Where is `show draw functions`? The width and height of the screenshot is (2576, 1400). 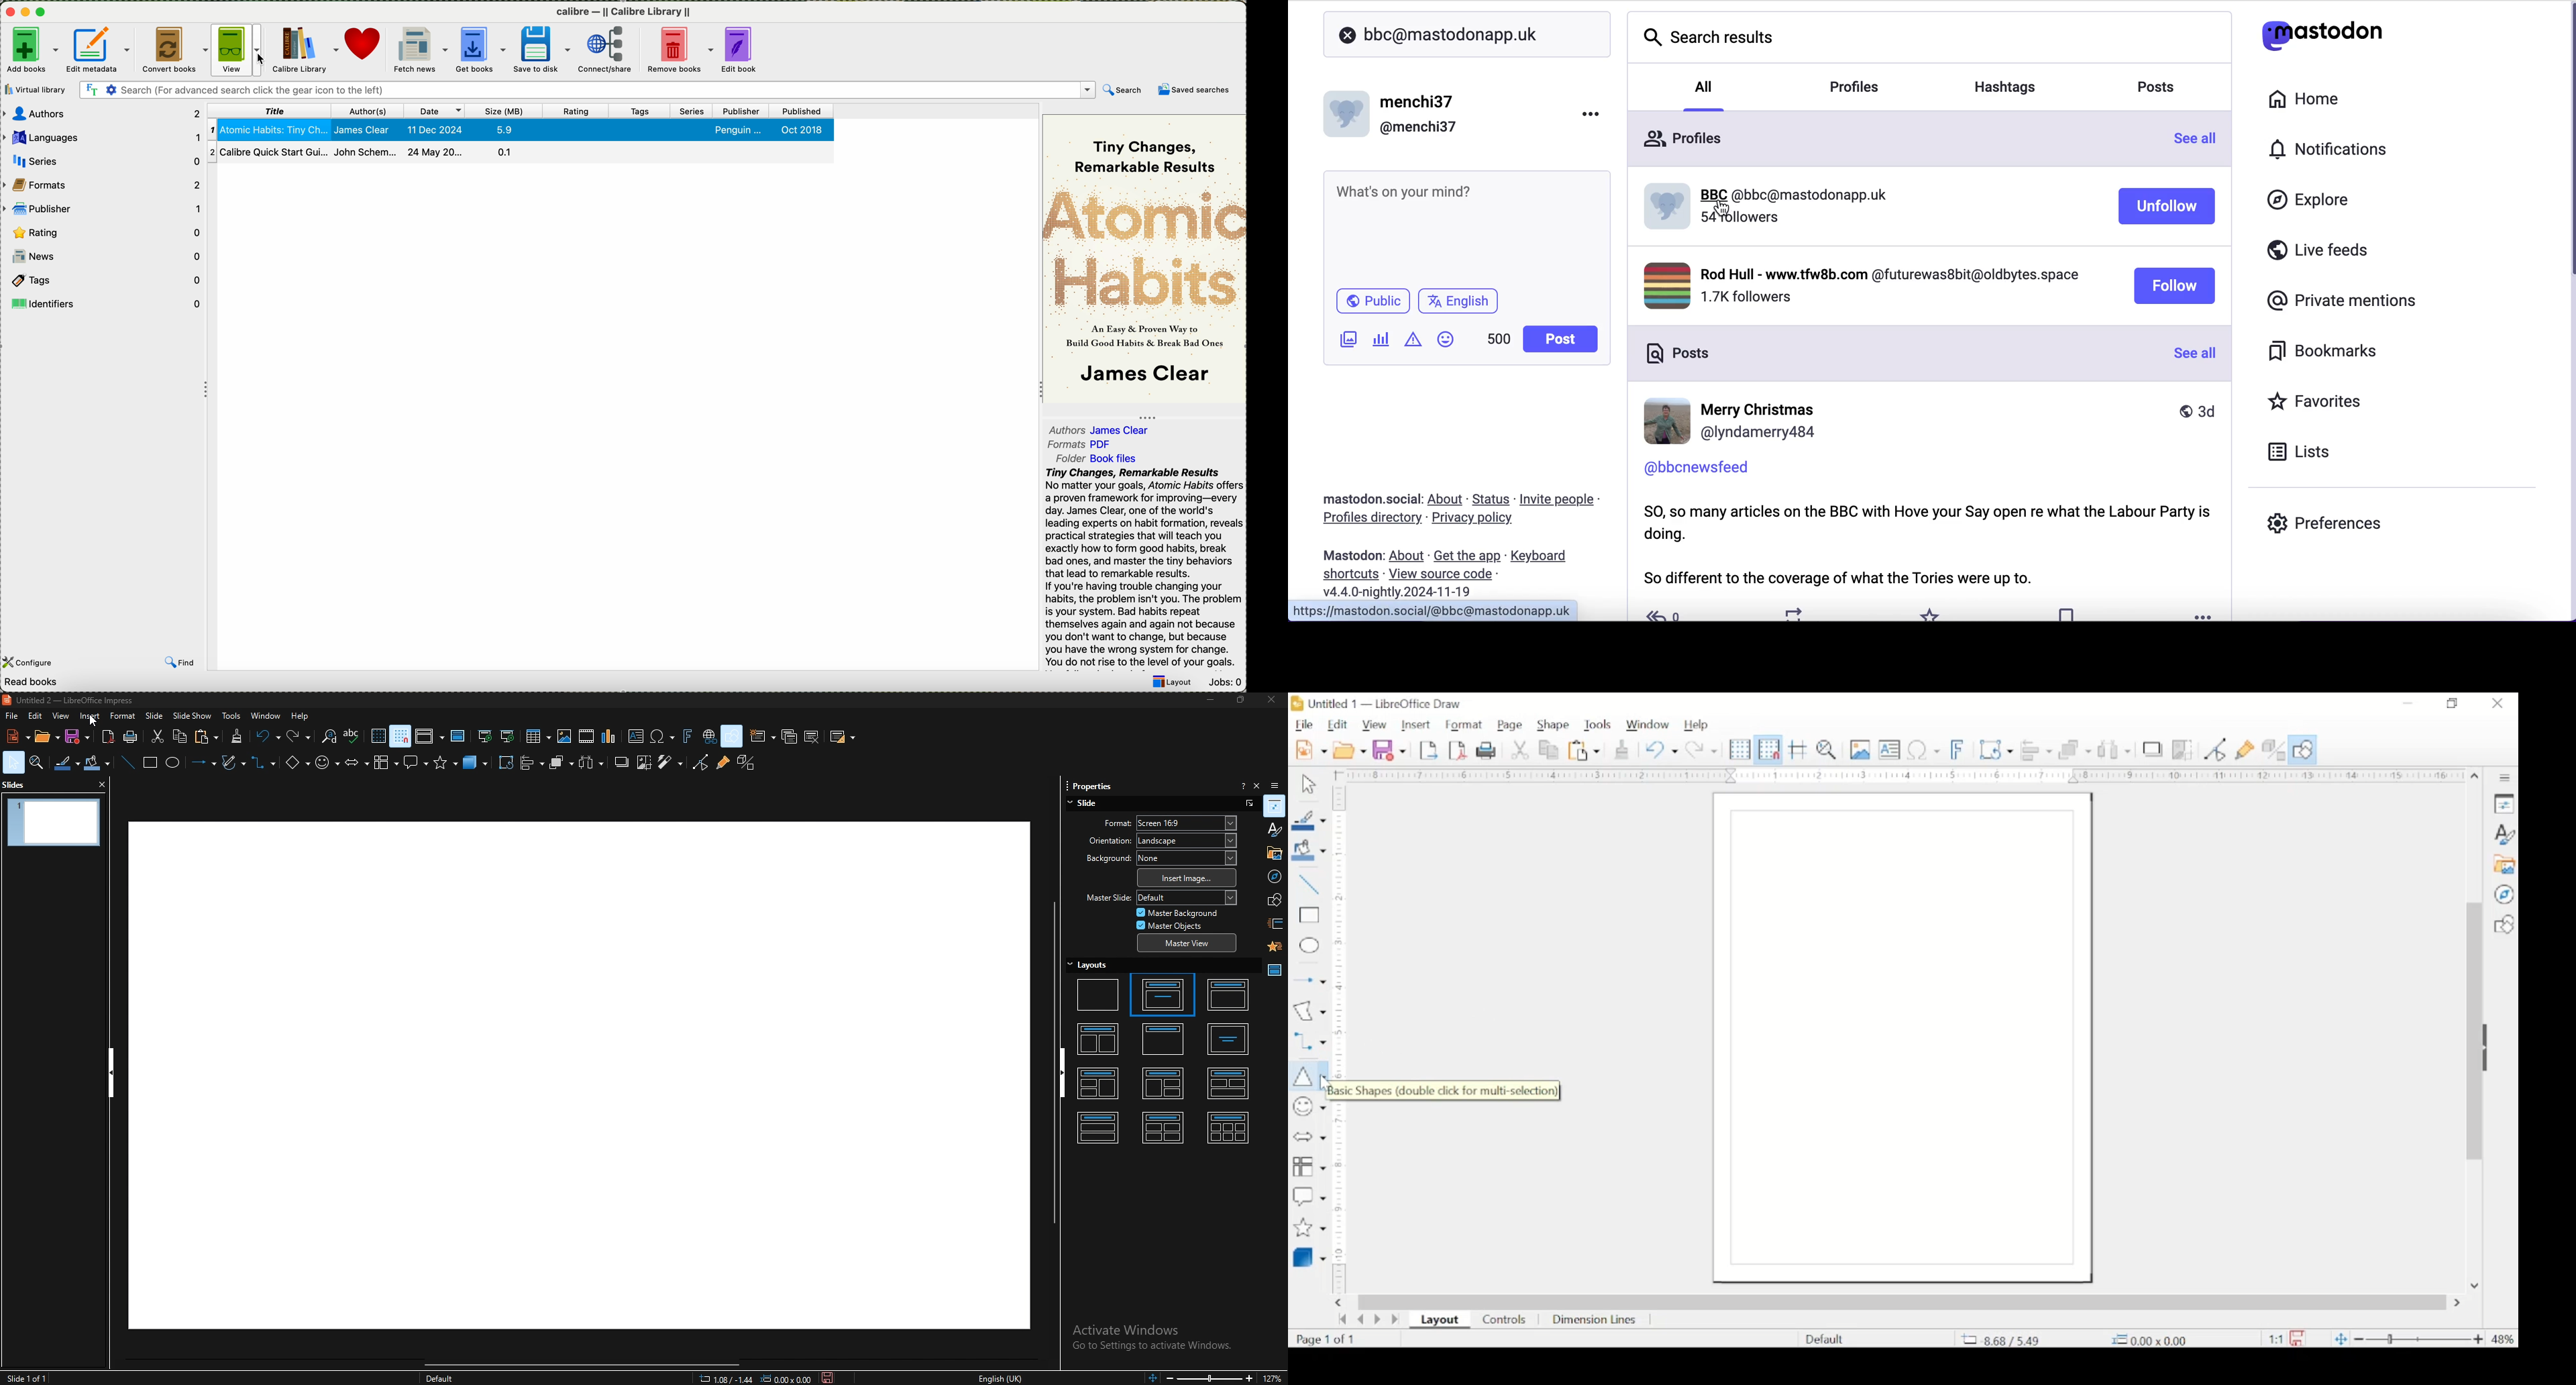 show draw functions is located at coordinates (2305, 750).